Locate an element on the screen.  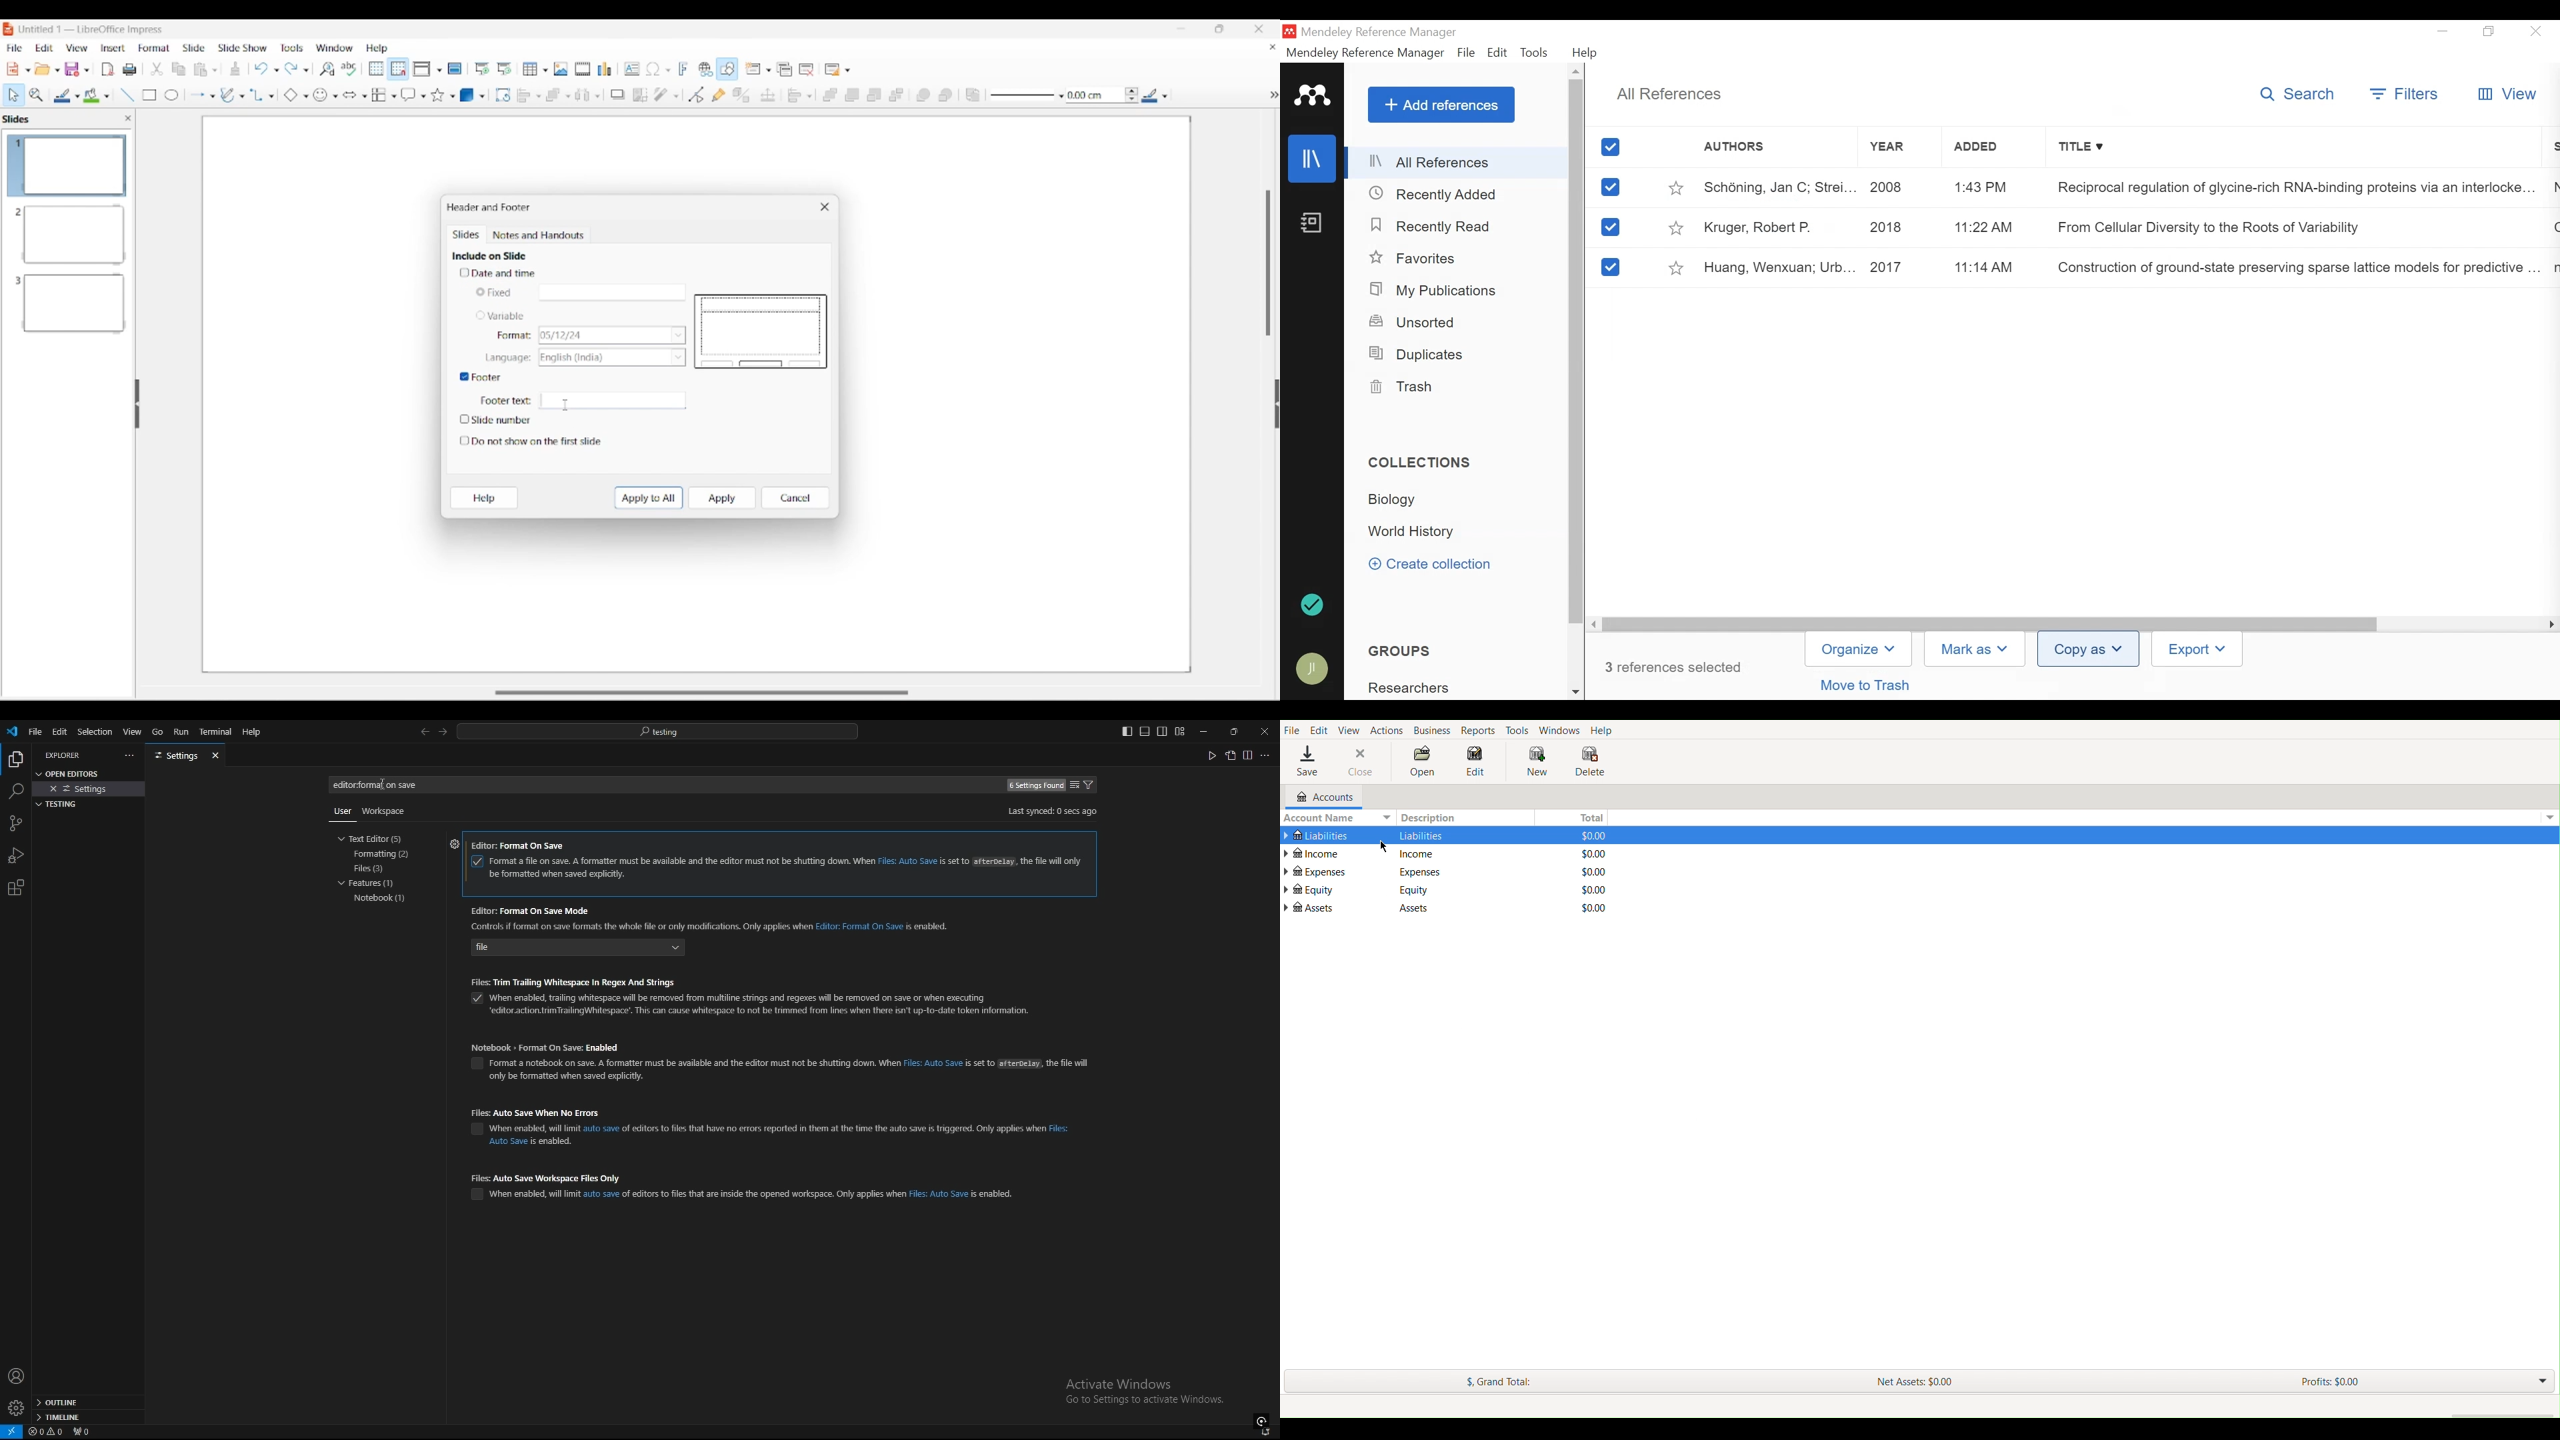
Activate windows go to settings to activate windows is located at coordinates (1152, 1393).